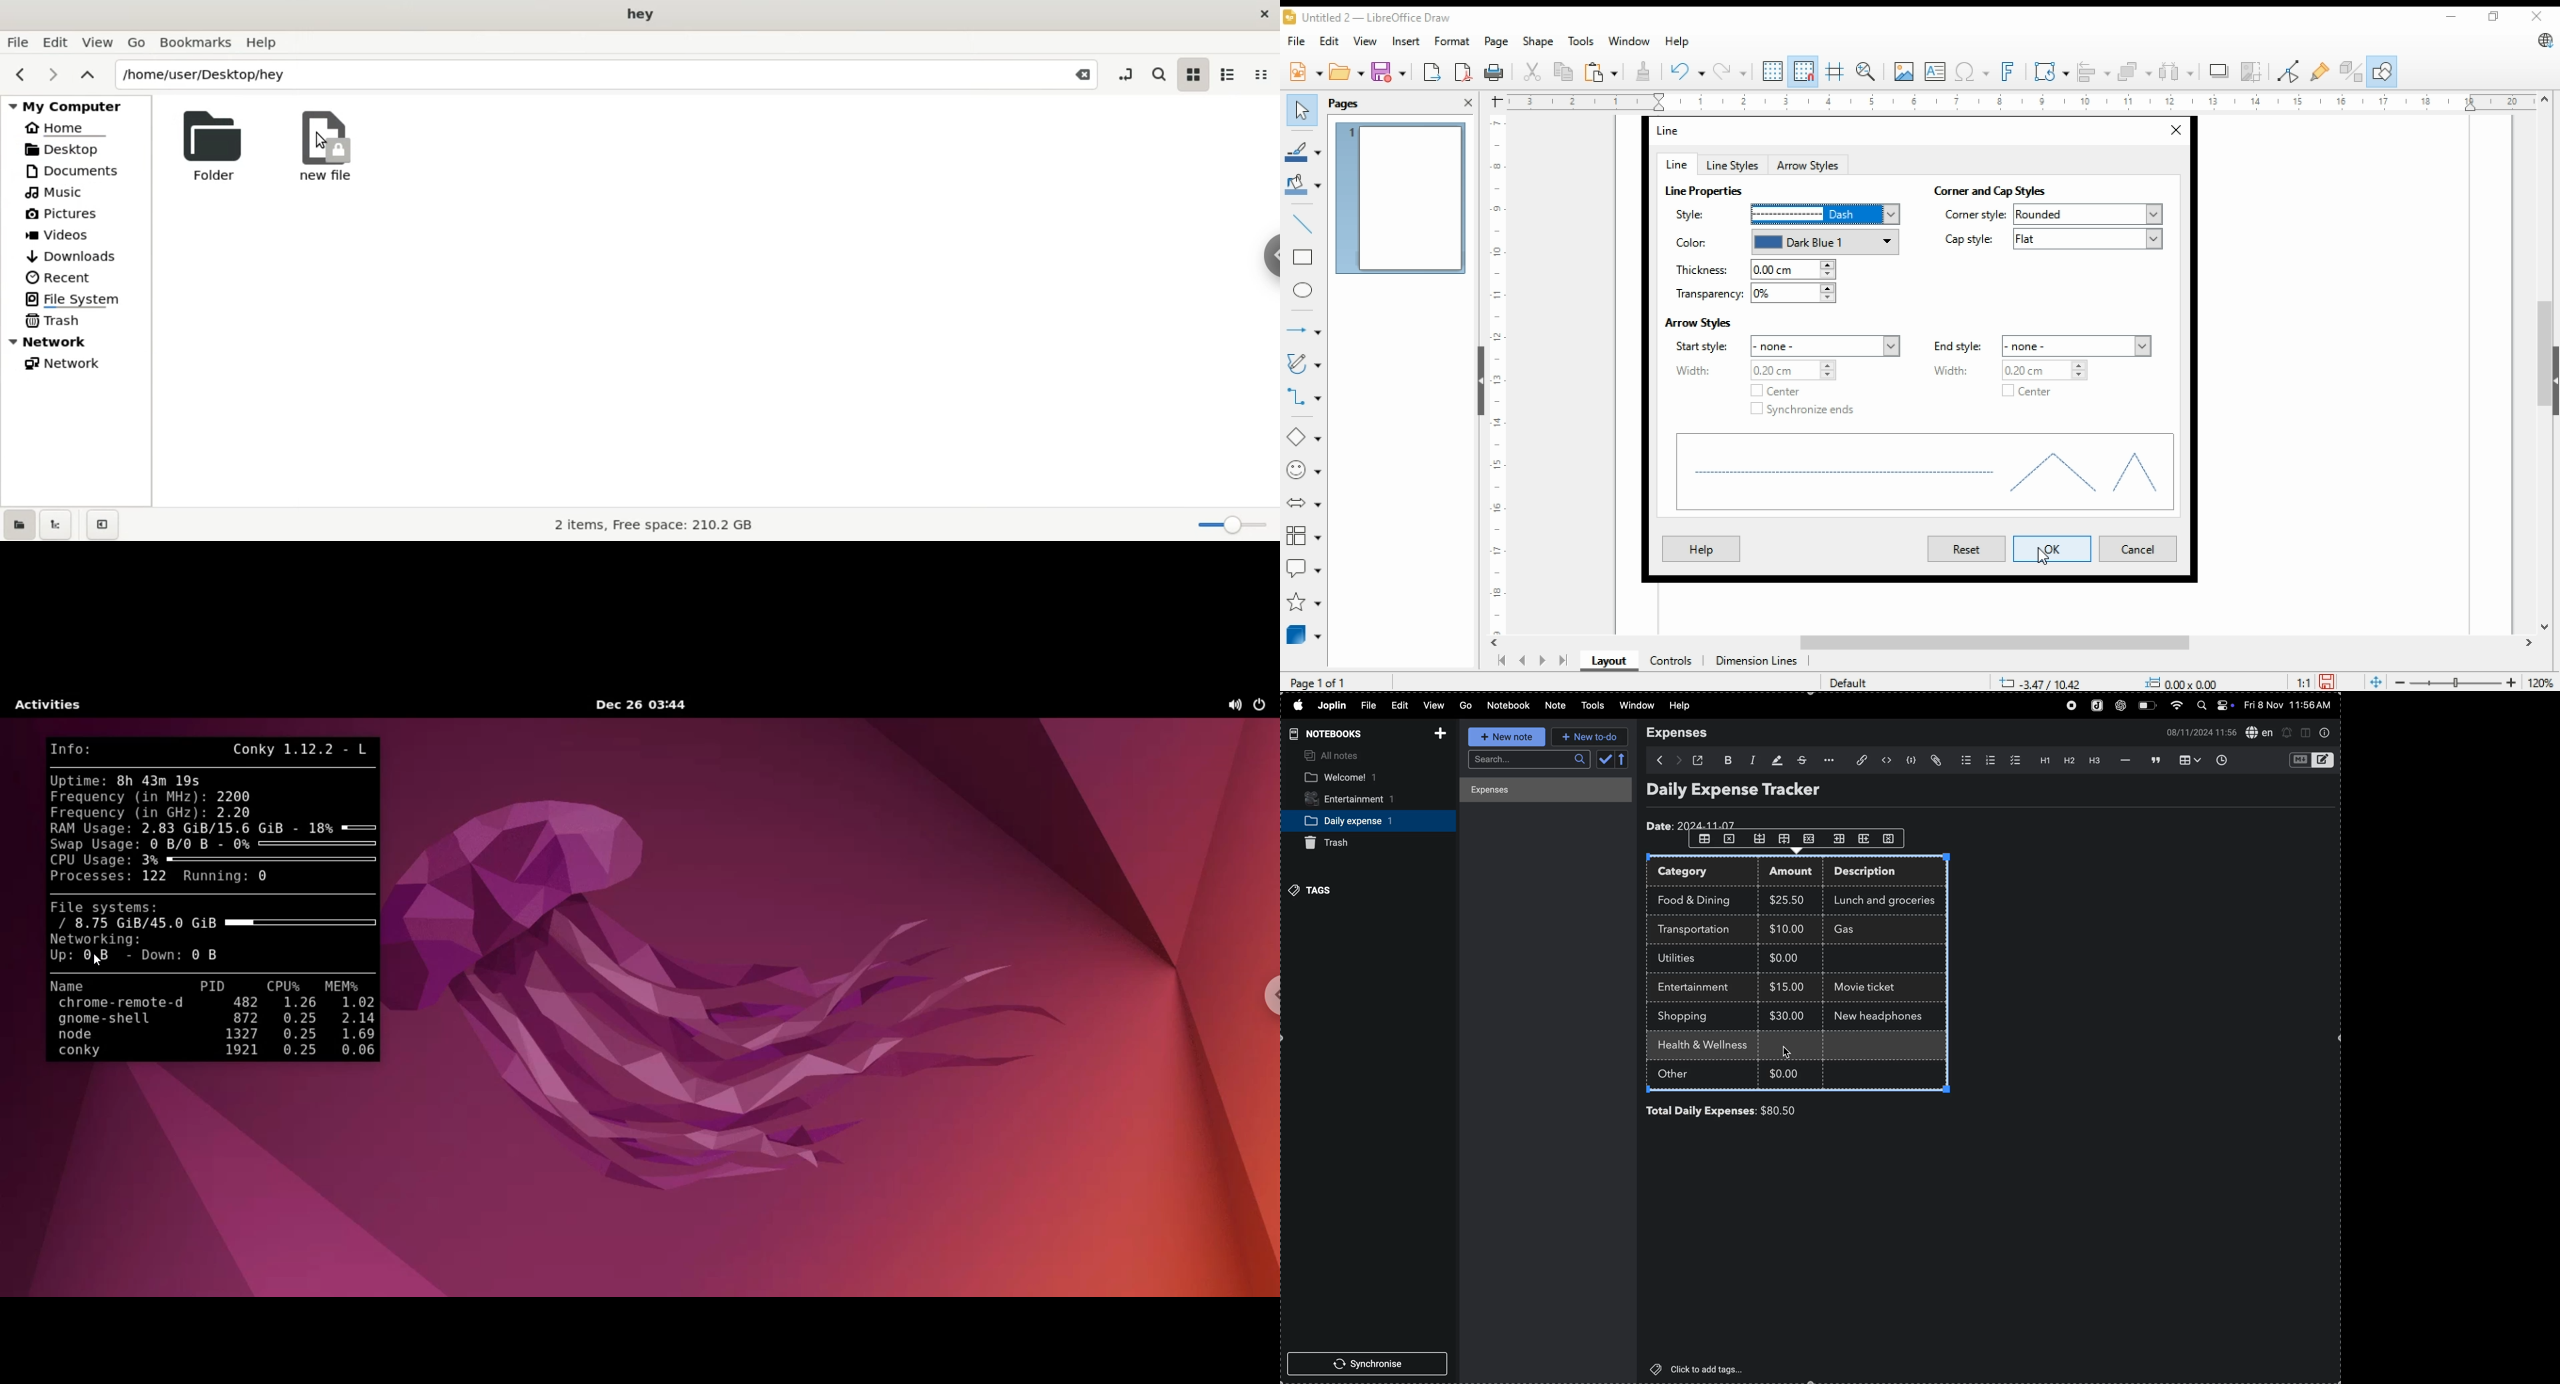 Image resolution: width=2576 pixels, height=1400 pixels. What do you see at coordinates (1302, 256) in the screenshot?
I see `rectangle` at bounding box center [1302, 256].